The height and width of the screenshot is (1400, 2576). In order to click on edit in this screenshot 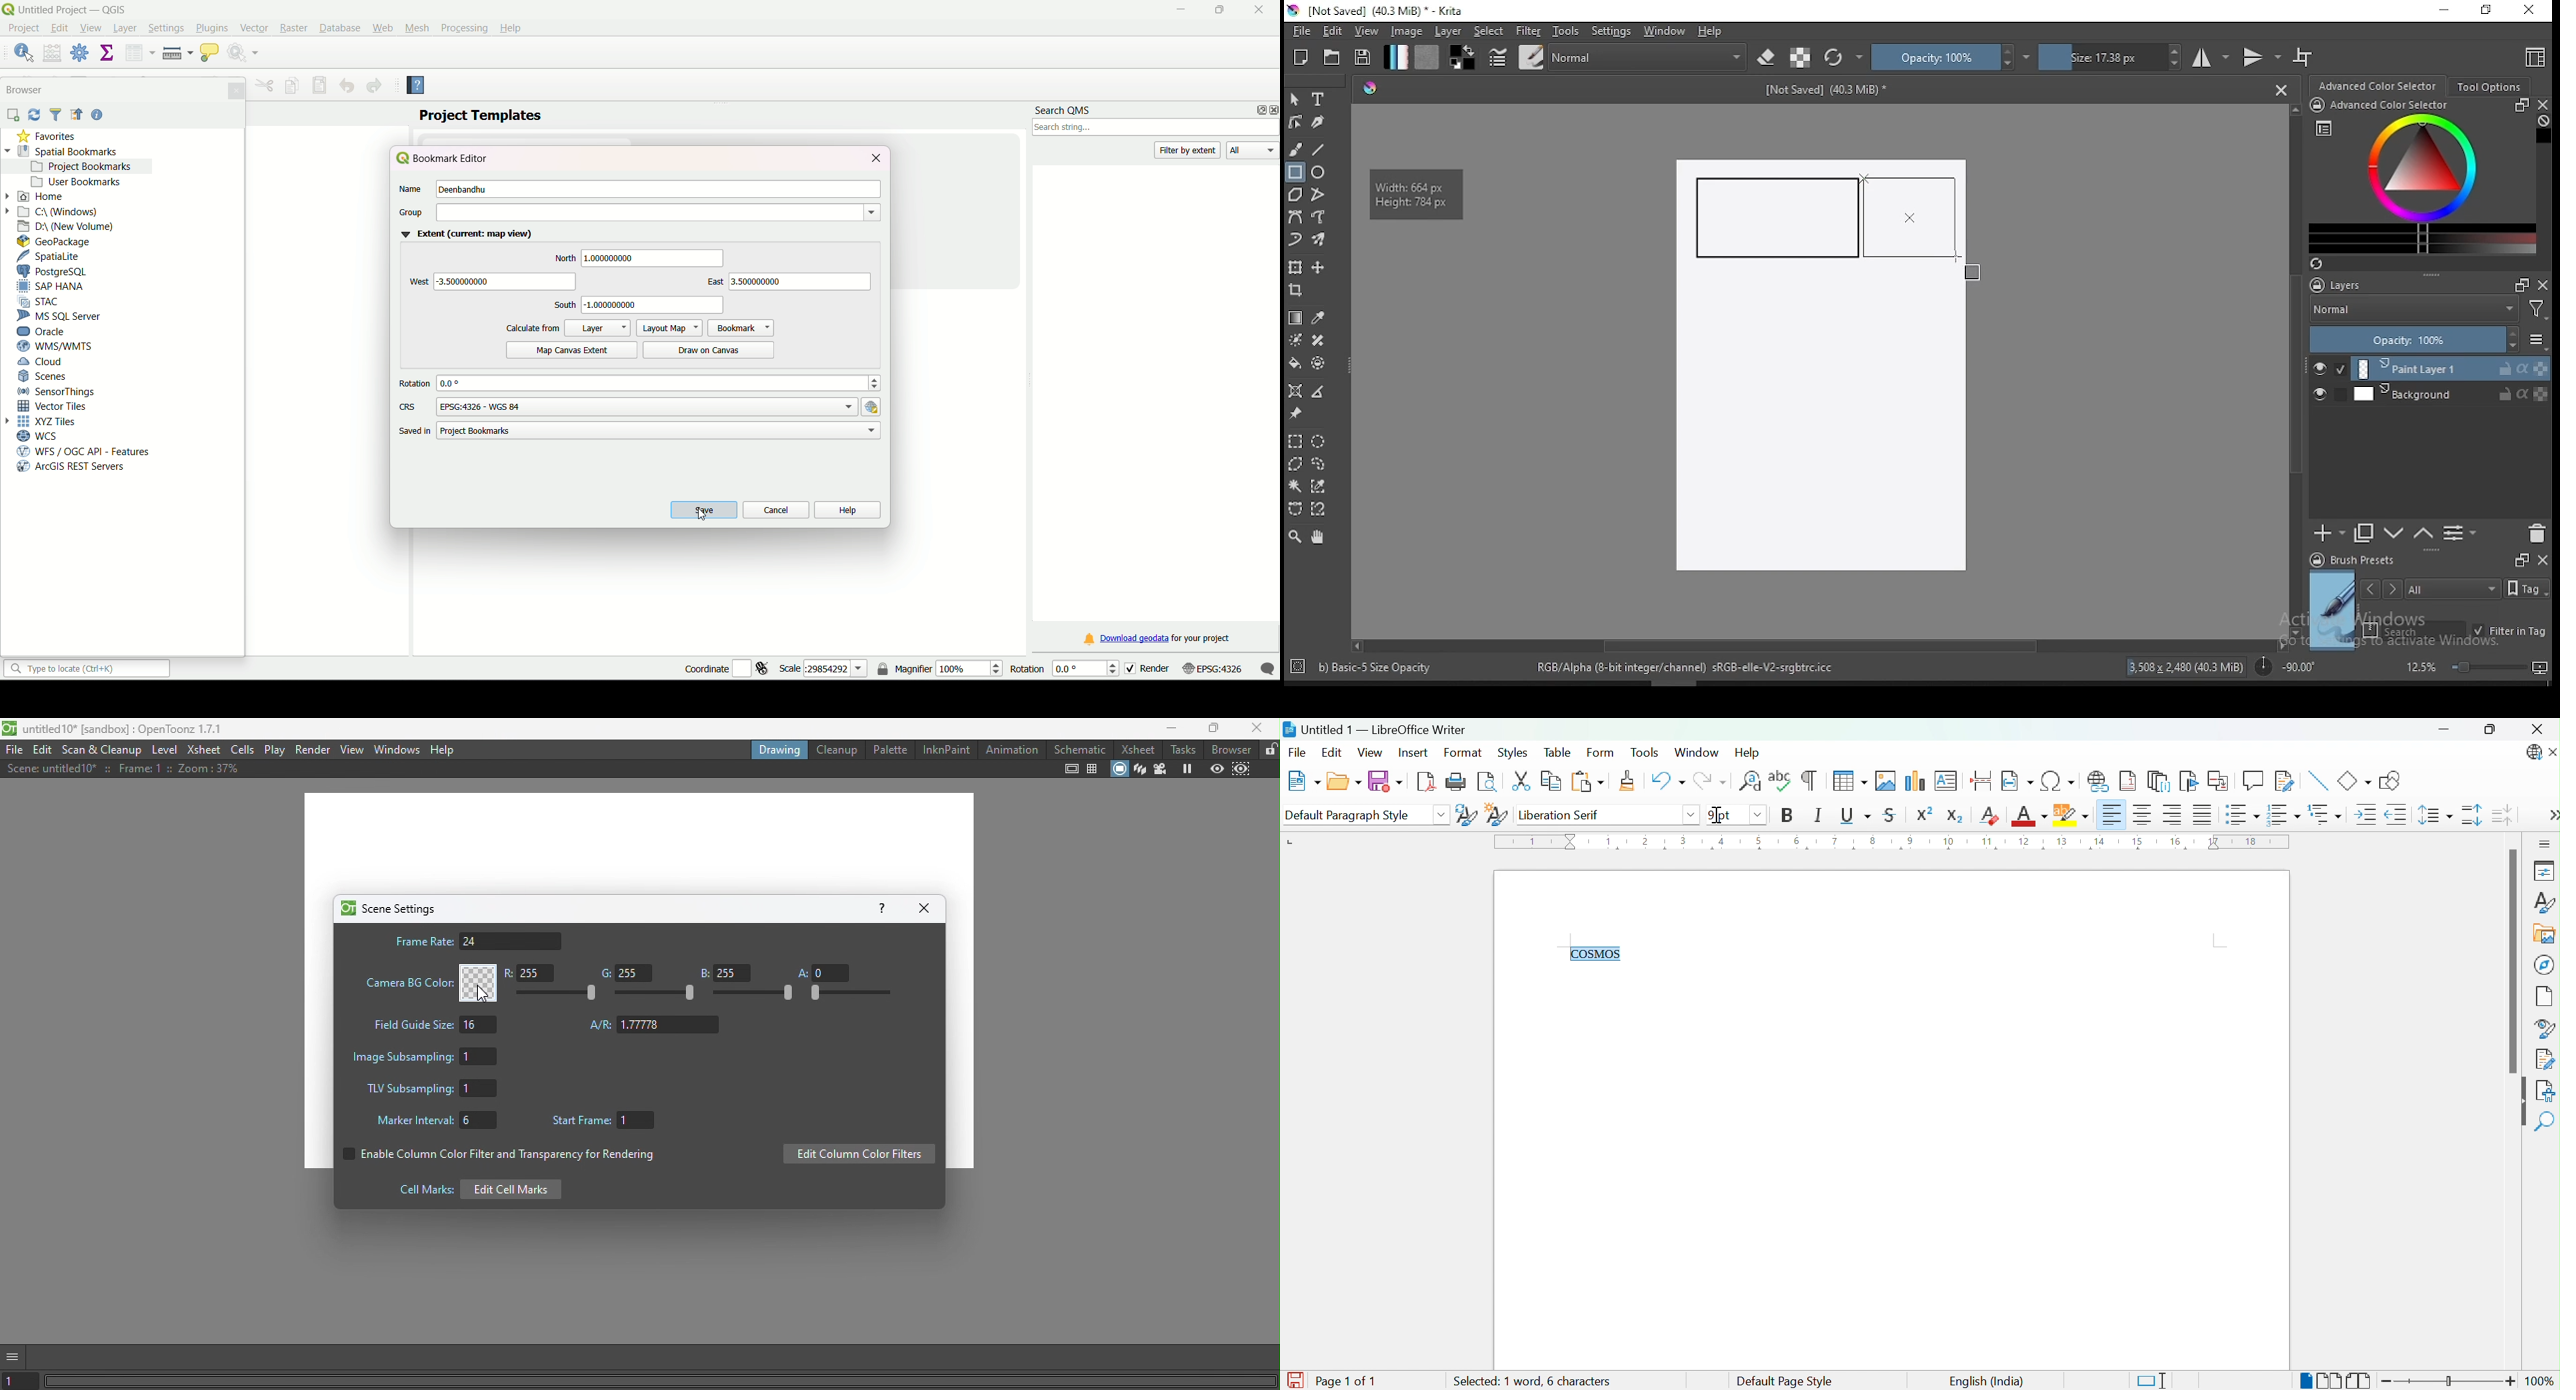, I will do `click(1332, 30)`.